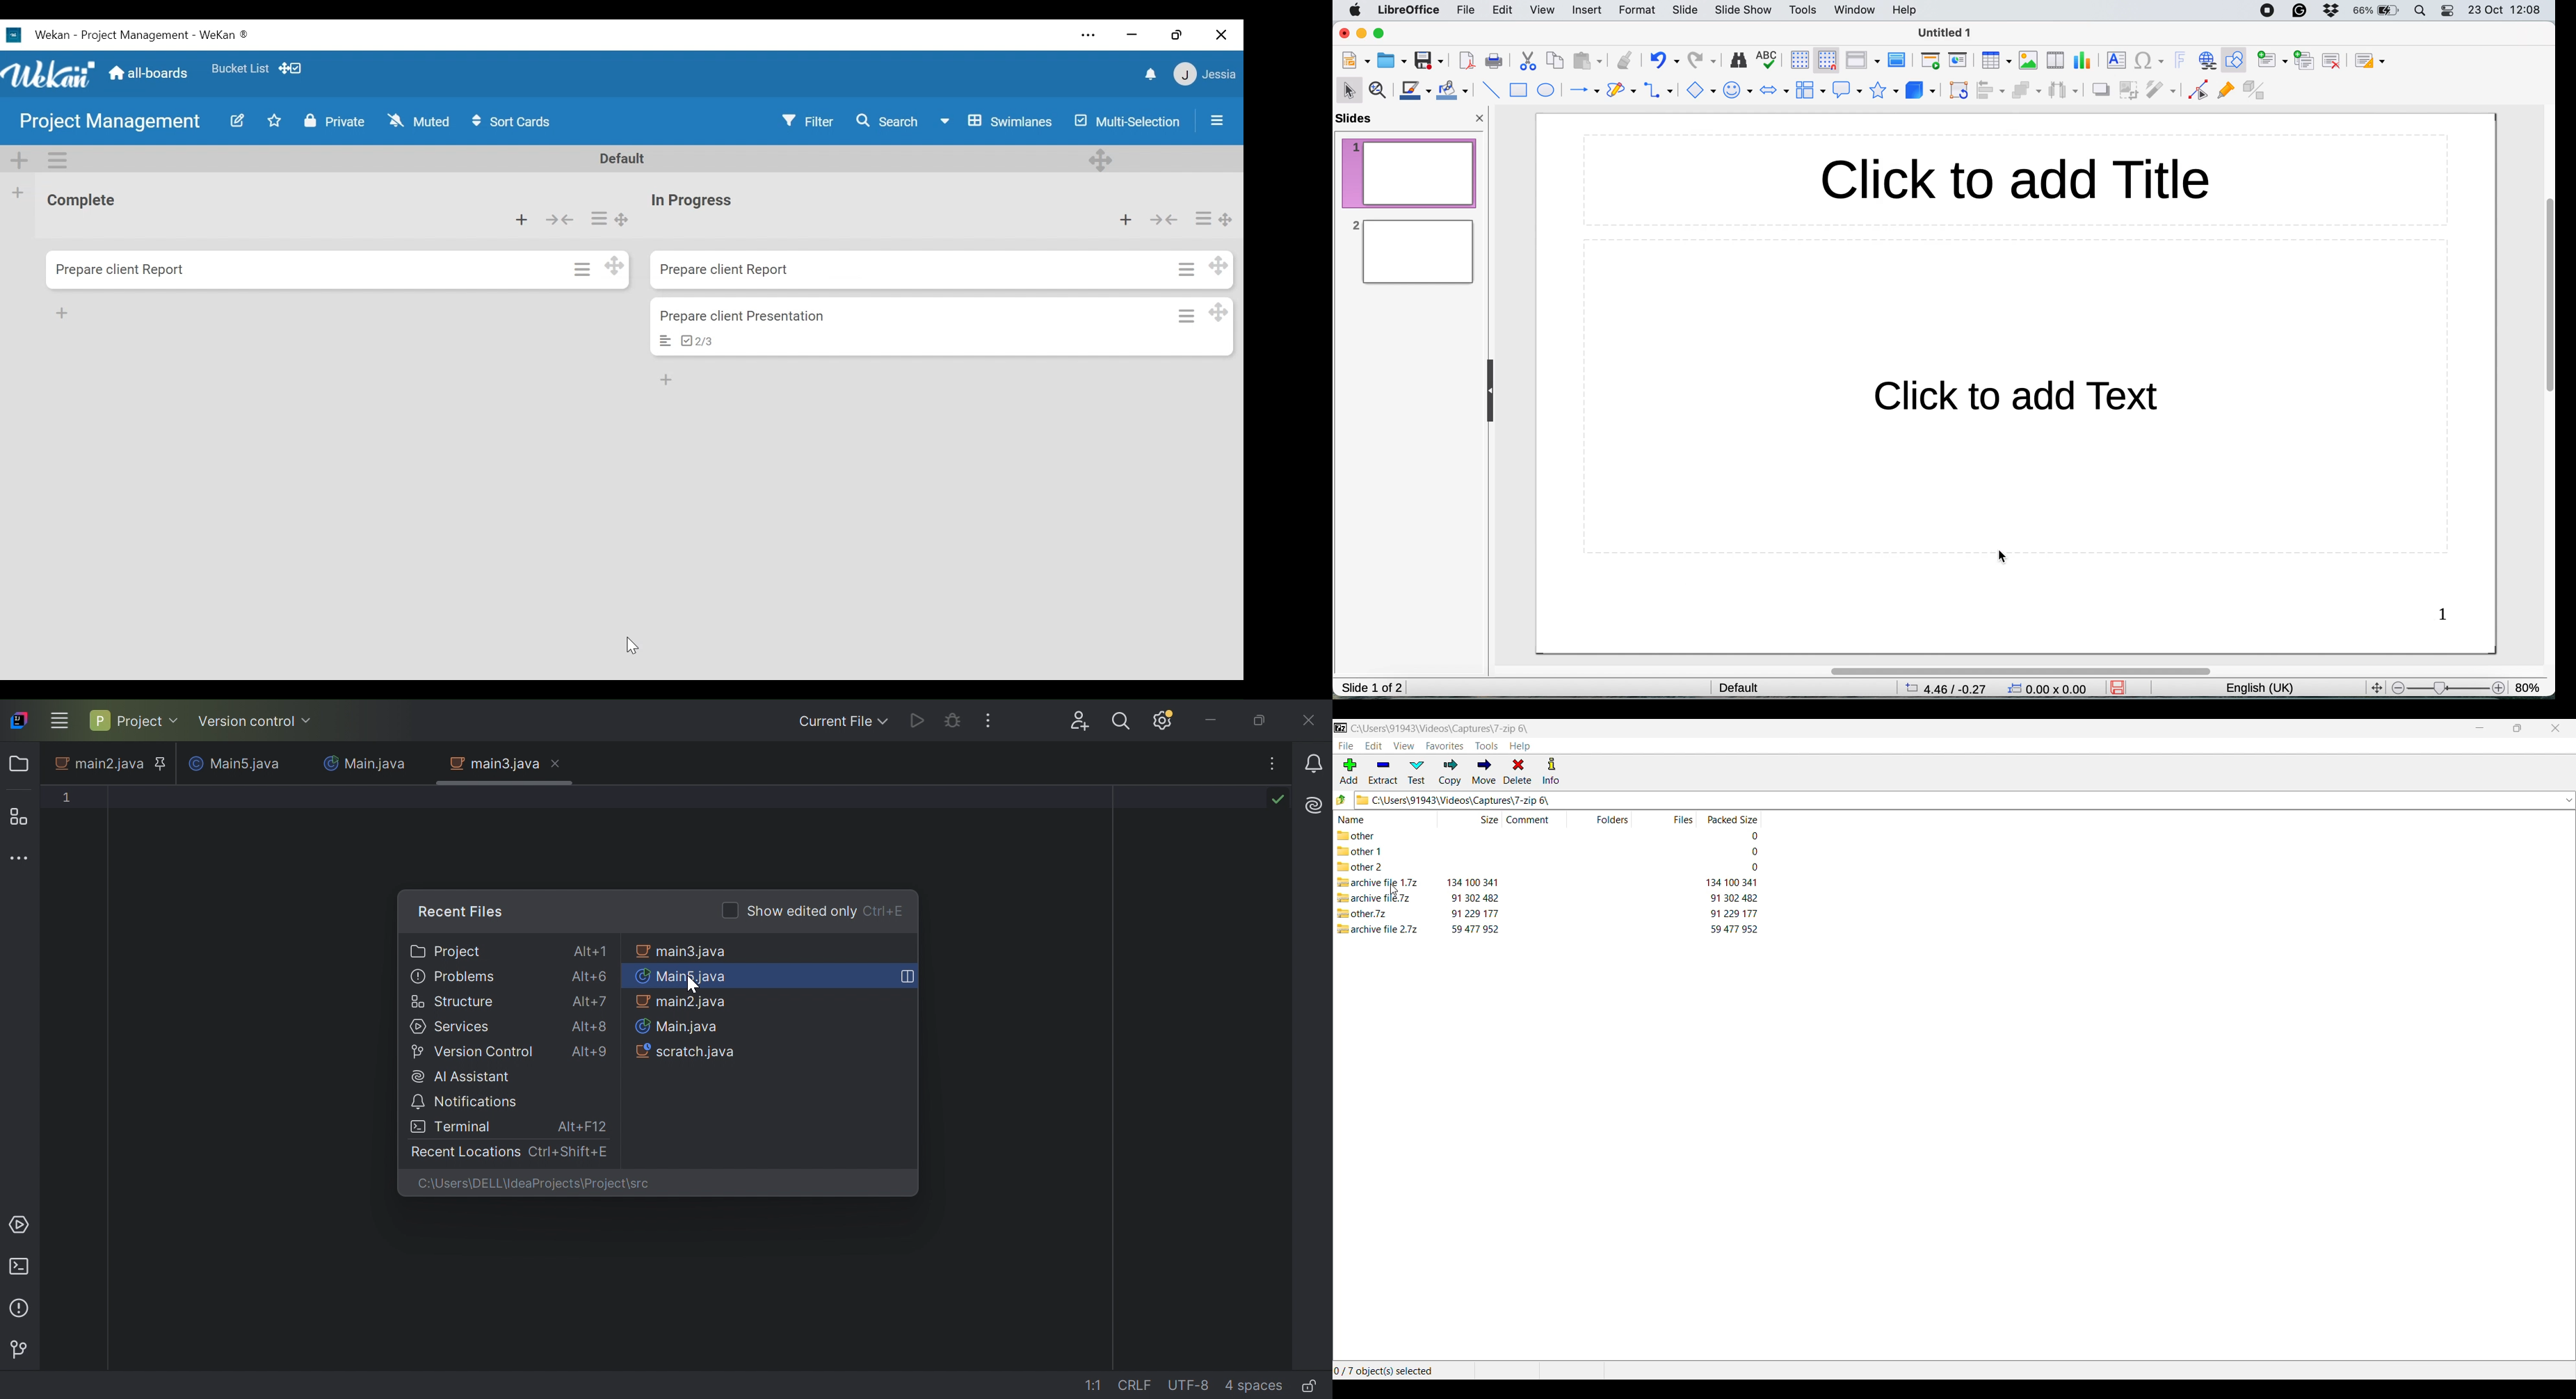 This screenshot has height=1400, width=2576. I want to click on Notifications, so click(466, 1101).